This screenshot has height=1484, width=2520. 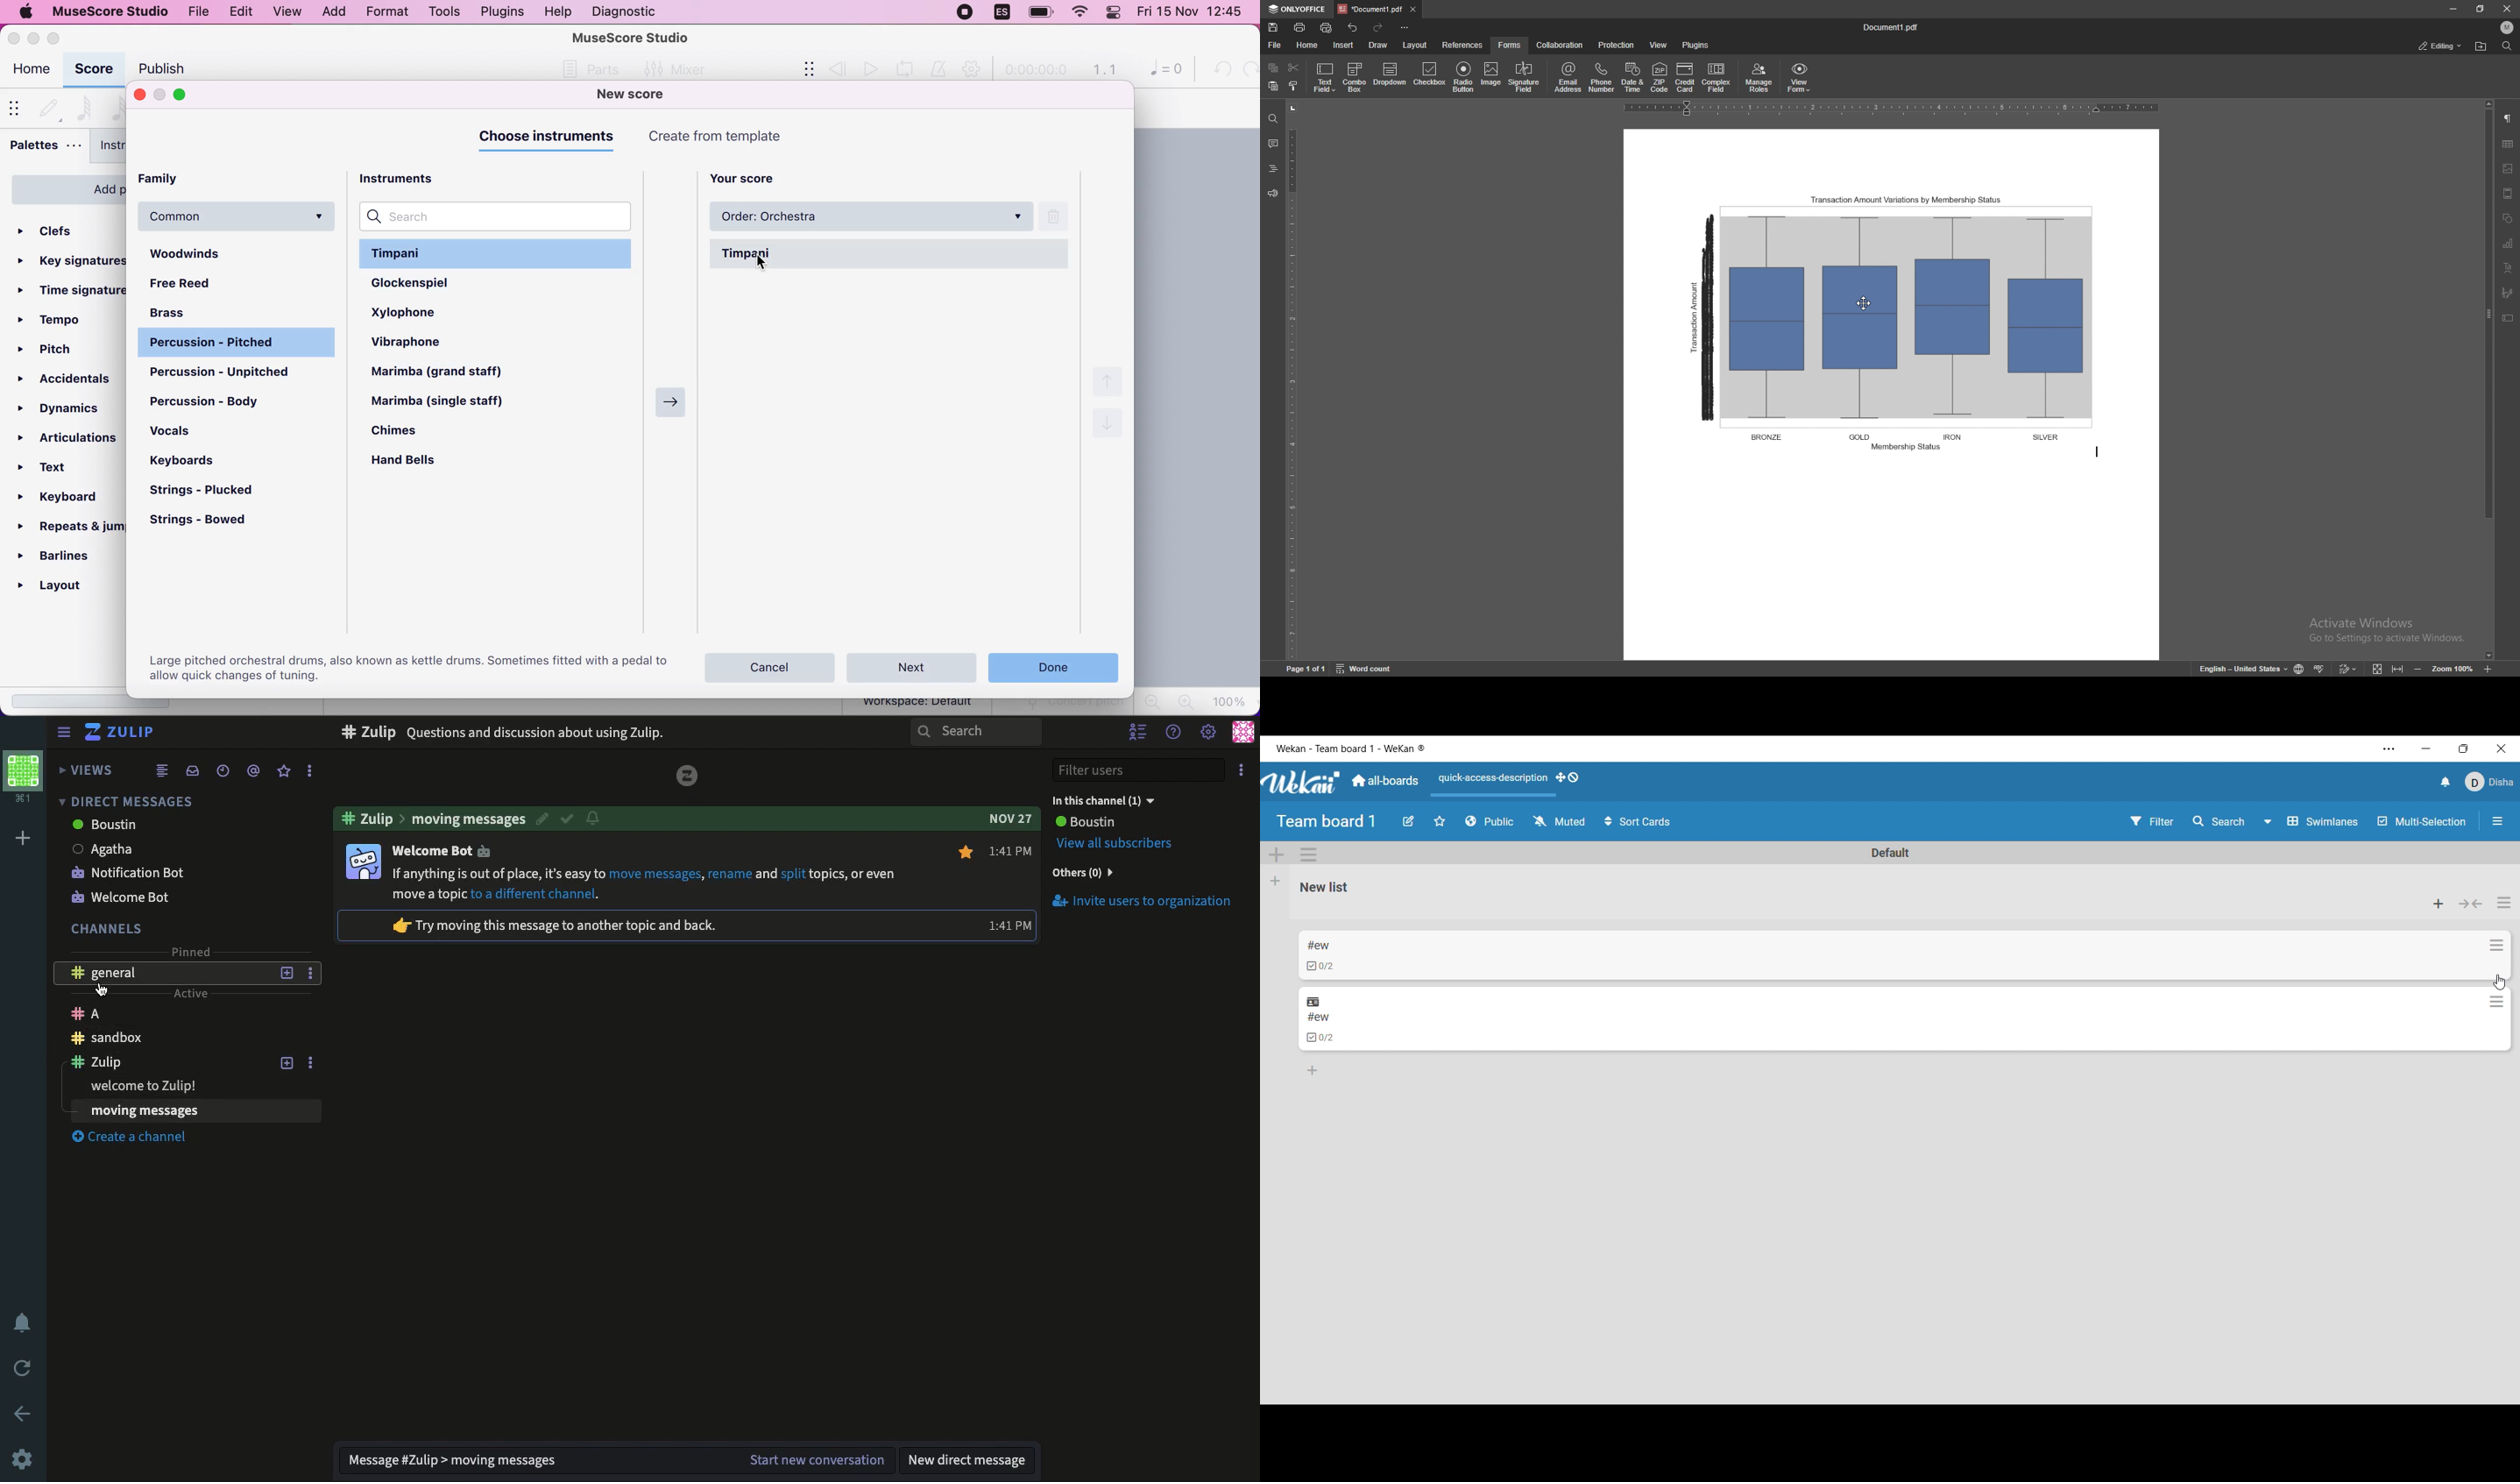 What do you see at coordinates (2378, 668) in the screenshot?
I see `fit to screen` at bounding box center [2378, 668].